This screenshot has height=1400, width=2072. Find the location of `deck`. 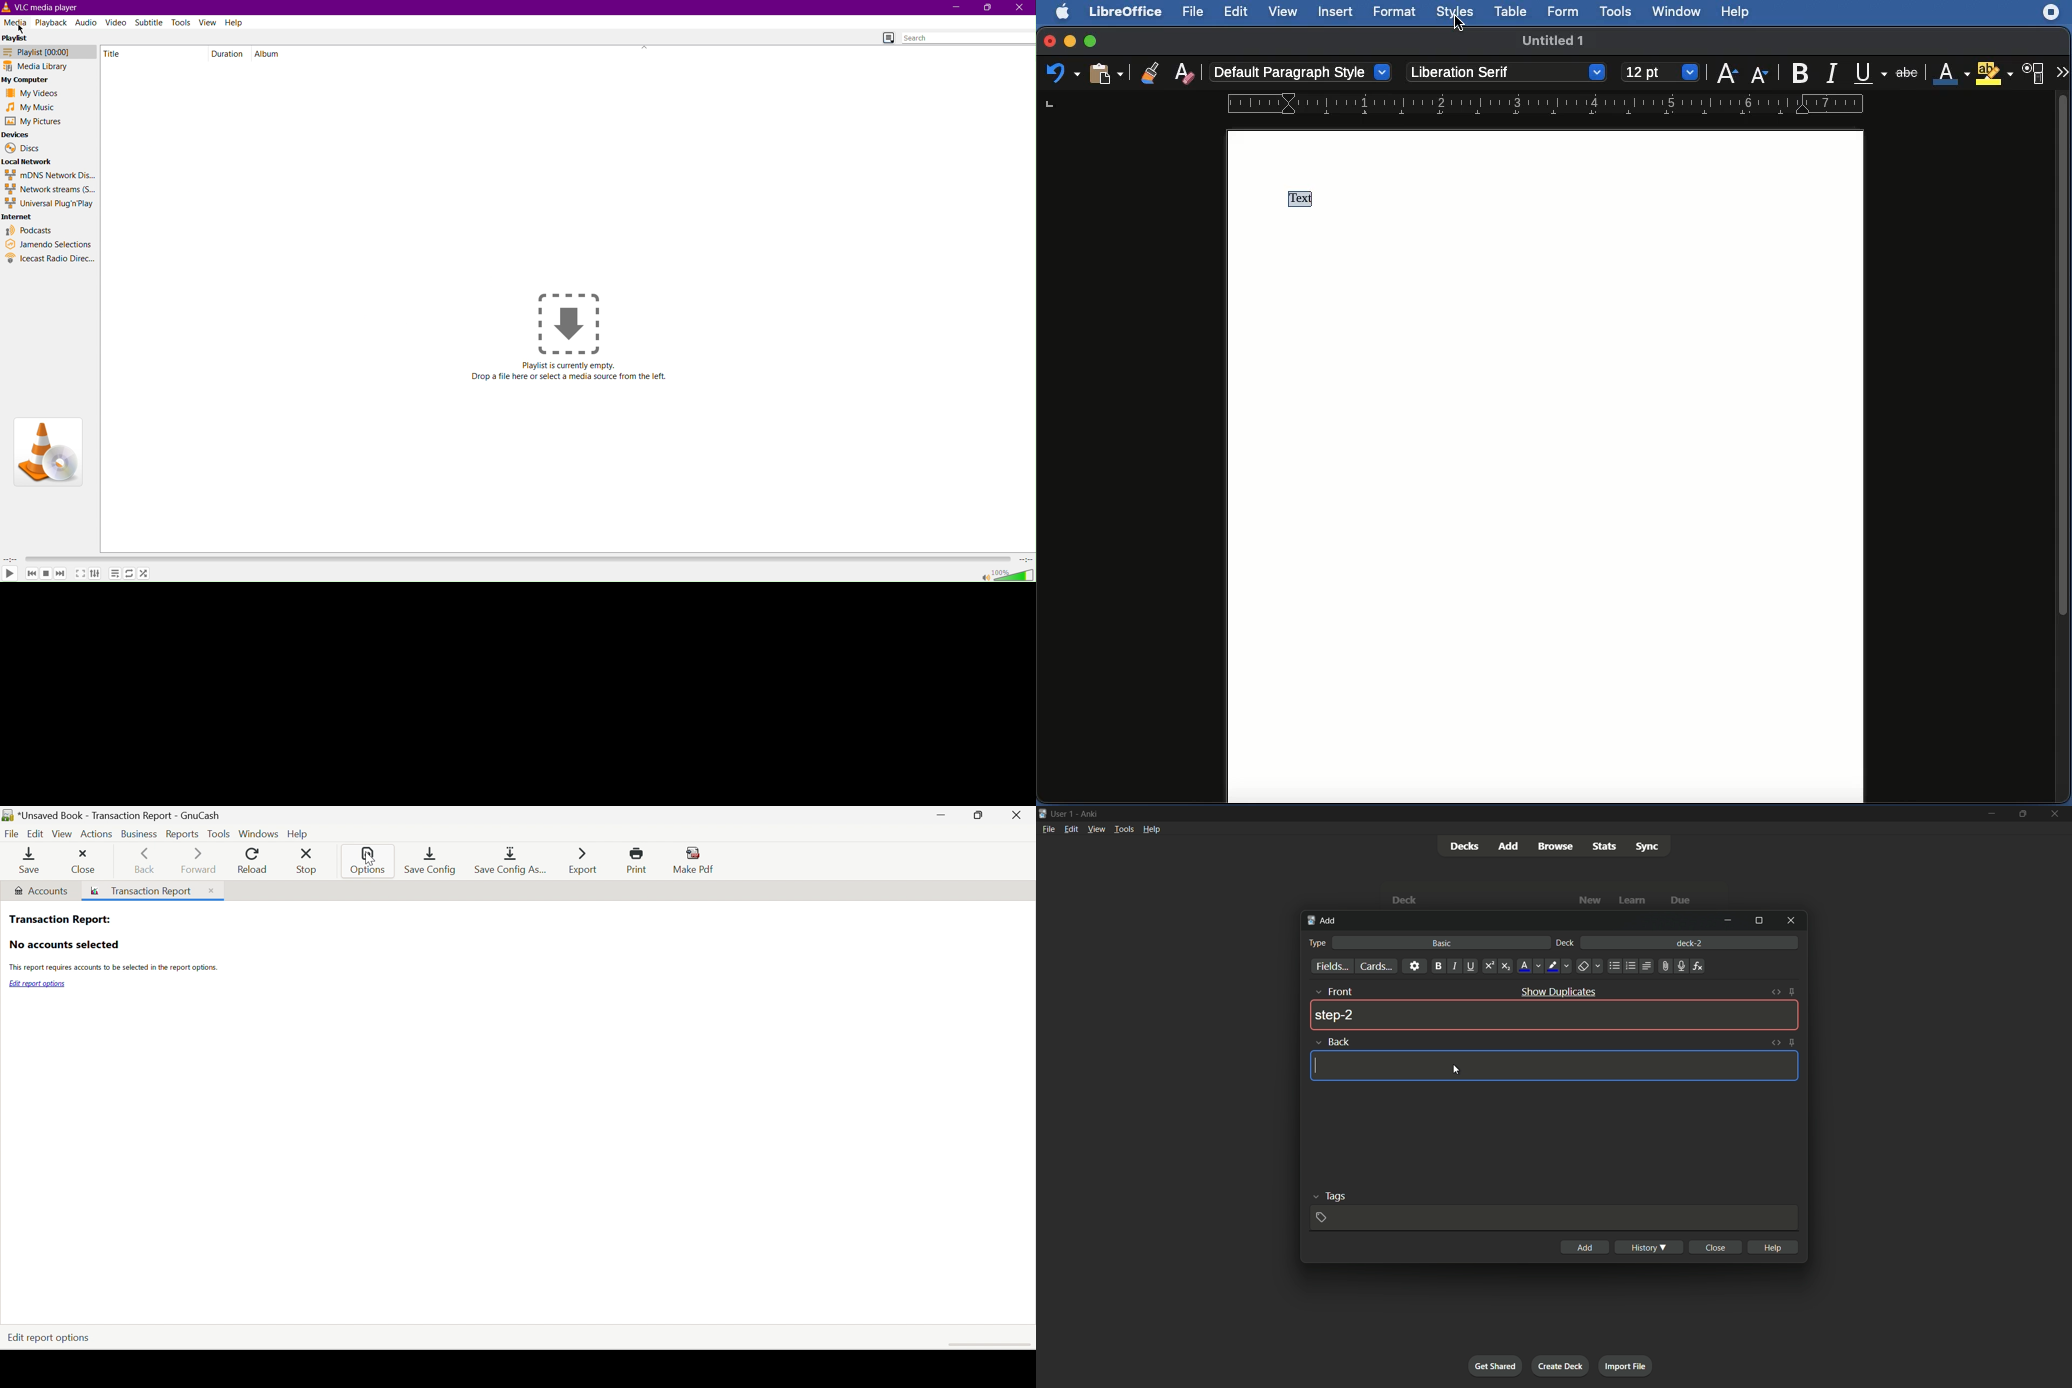

deck is located at coordinates (1407, 900).